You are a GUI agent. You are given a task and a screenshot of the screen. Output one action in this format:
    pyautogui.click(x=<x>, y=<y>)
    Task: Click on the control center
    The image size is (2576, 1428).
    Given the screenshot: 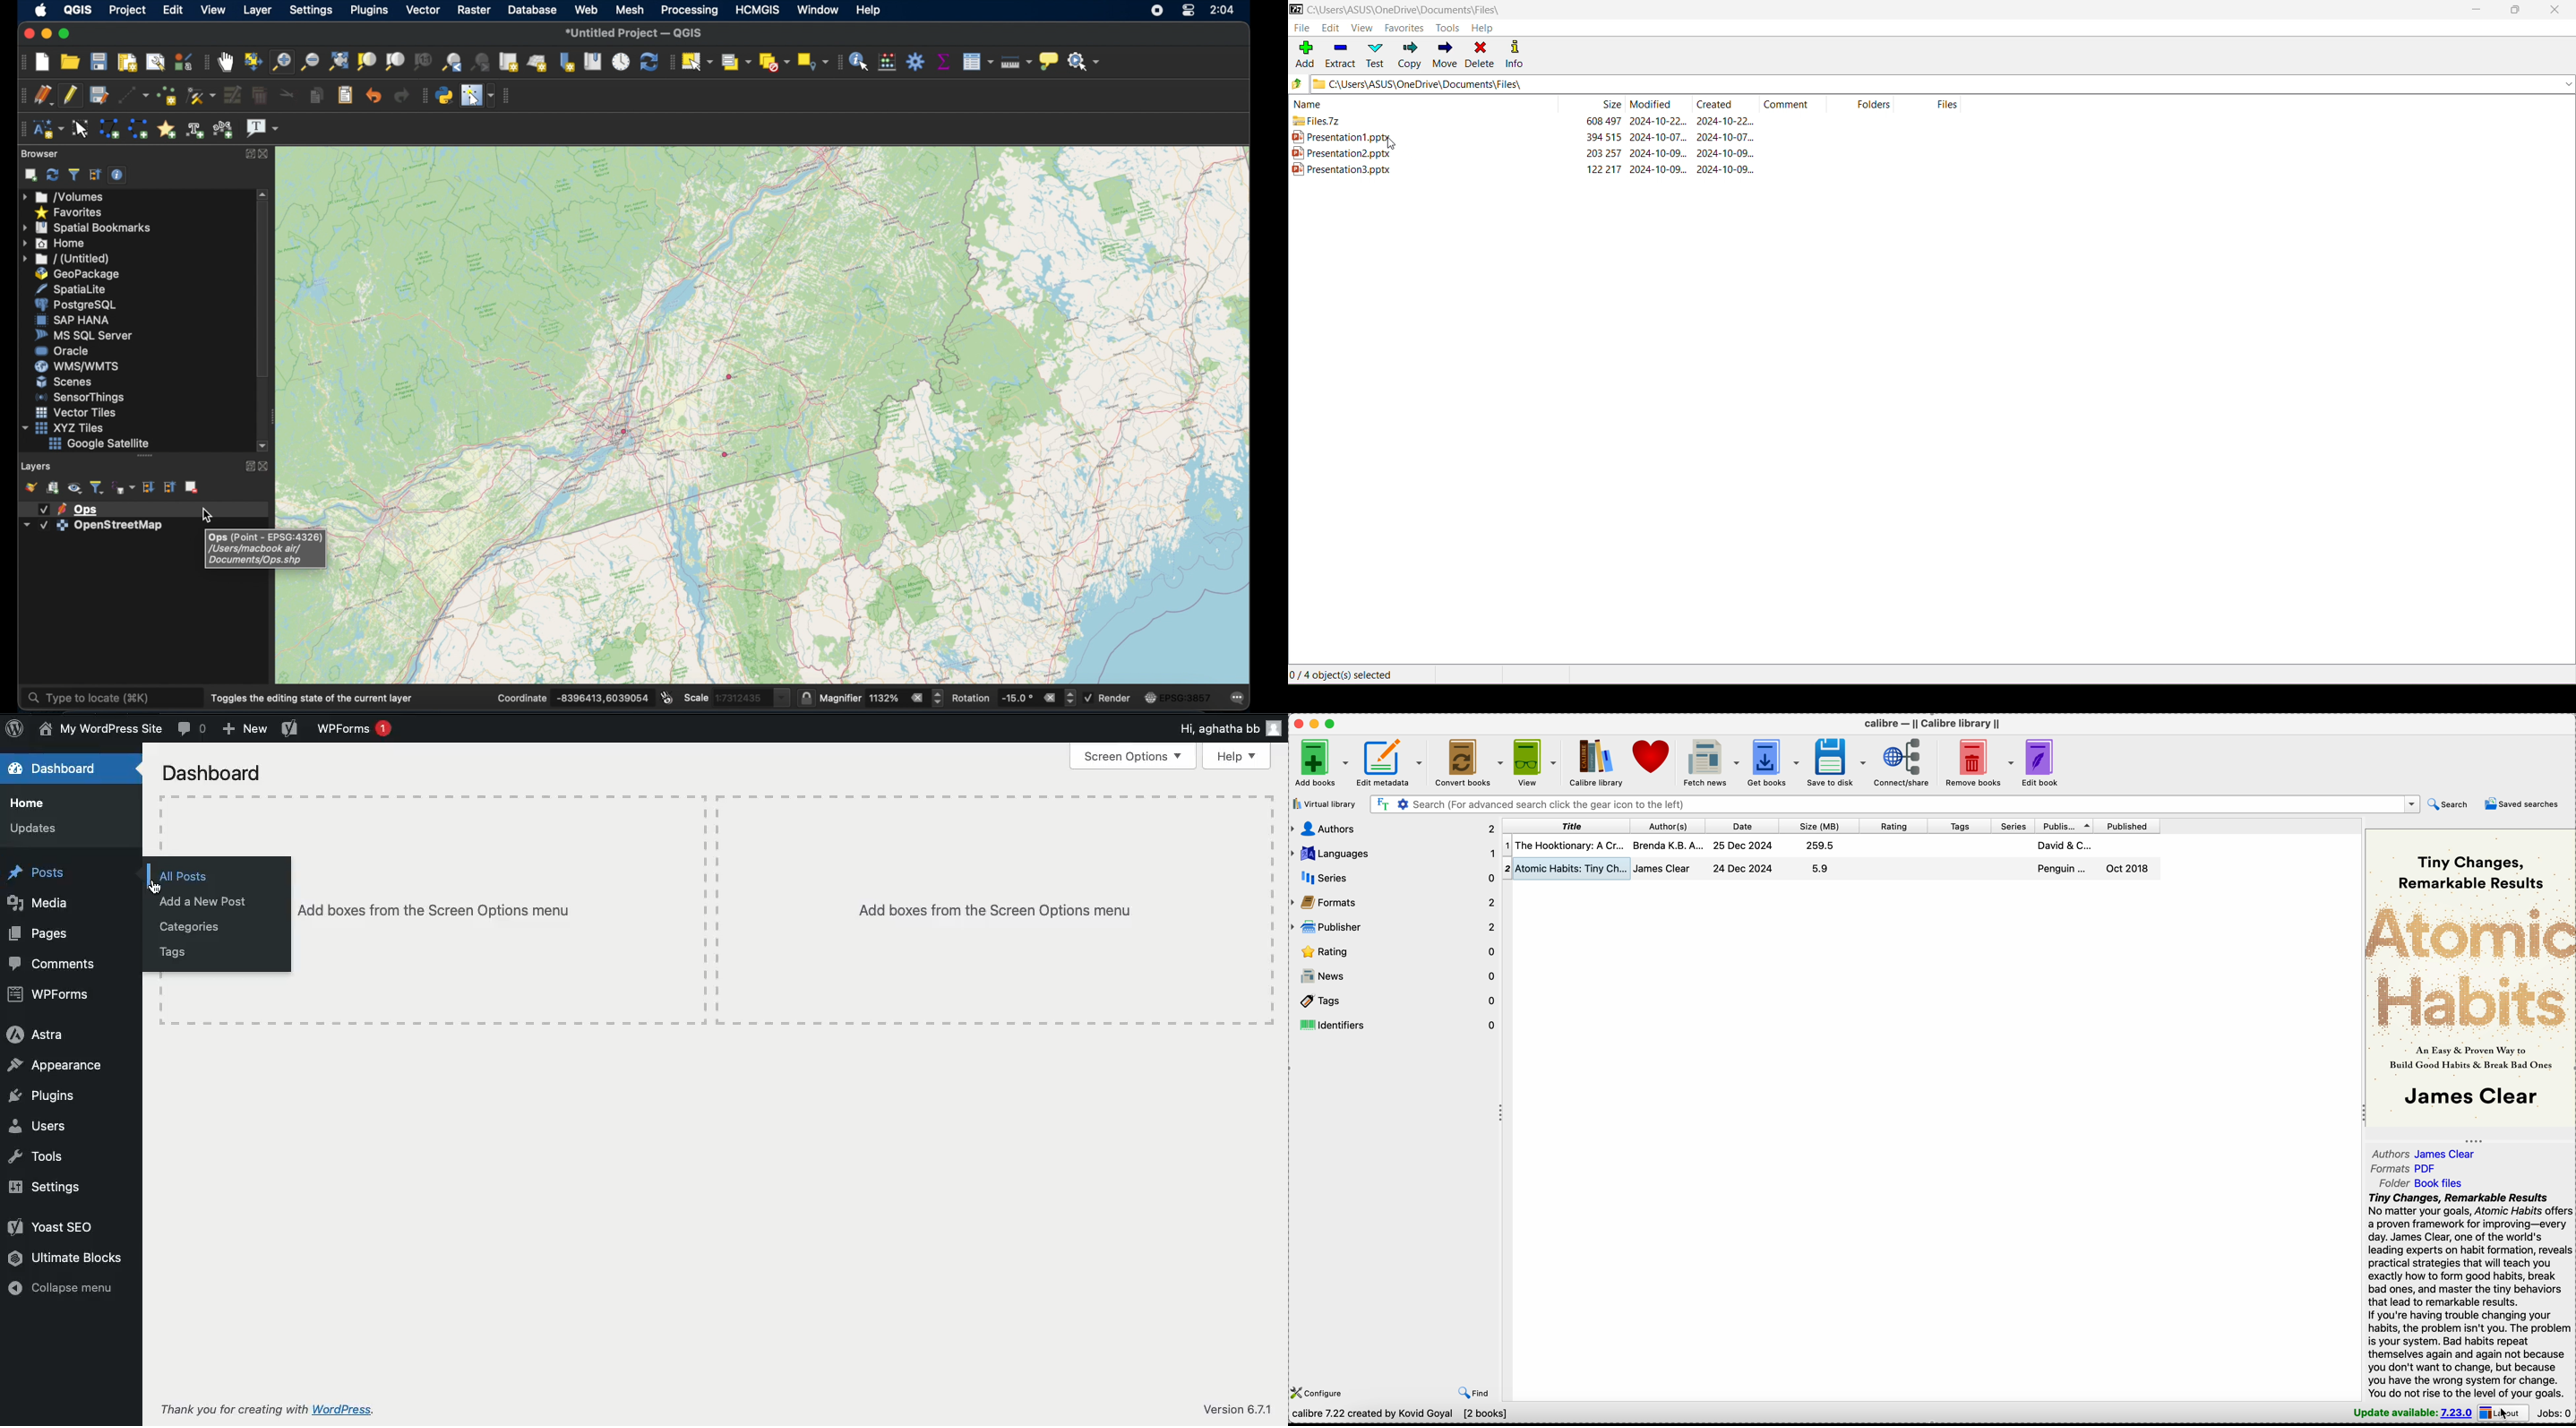 What is the action you would take?
    pyautogui.click(x=1189, y=11)
    